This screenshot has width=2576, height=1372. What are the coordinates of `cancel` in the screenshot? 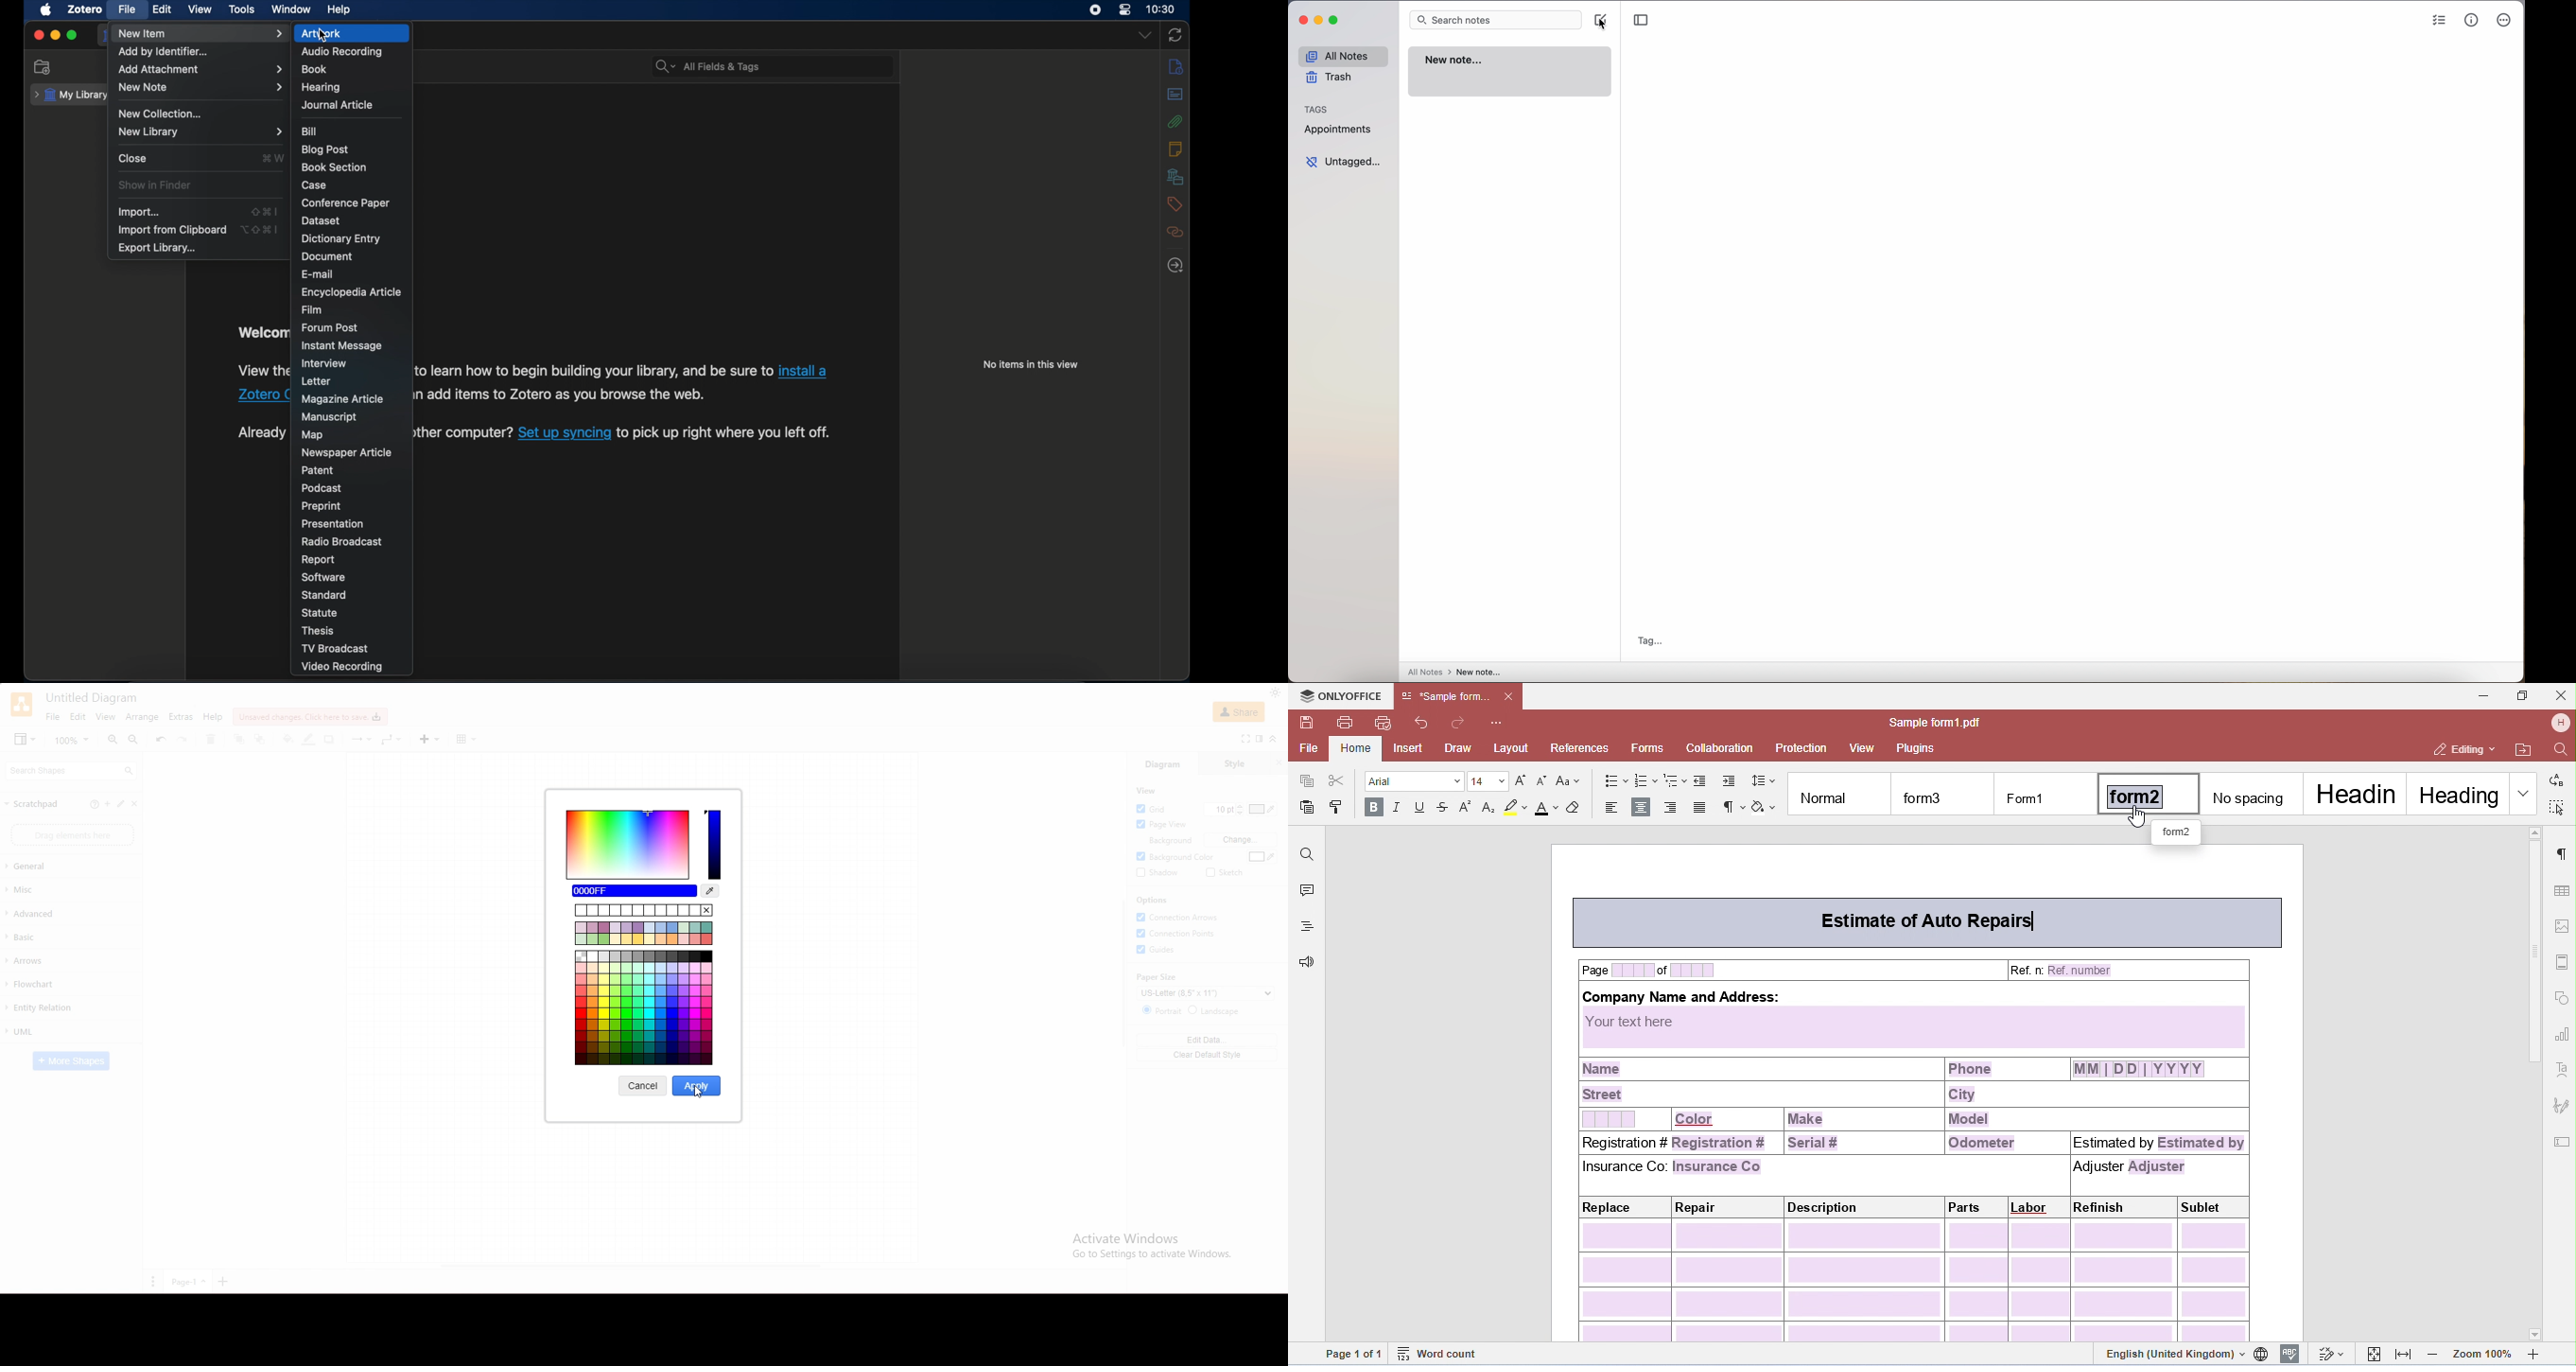 It's located at (641, 1087).